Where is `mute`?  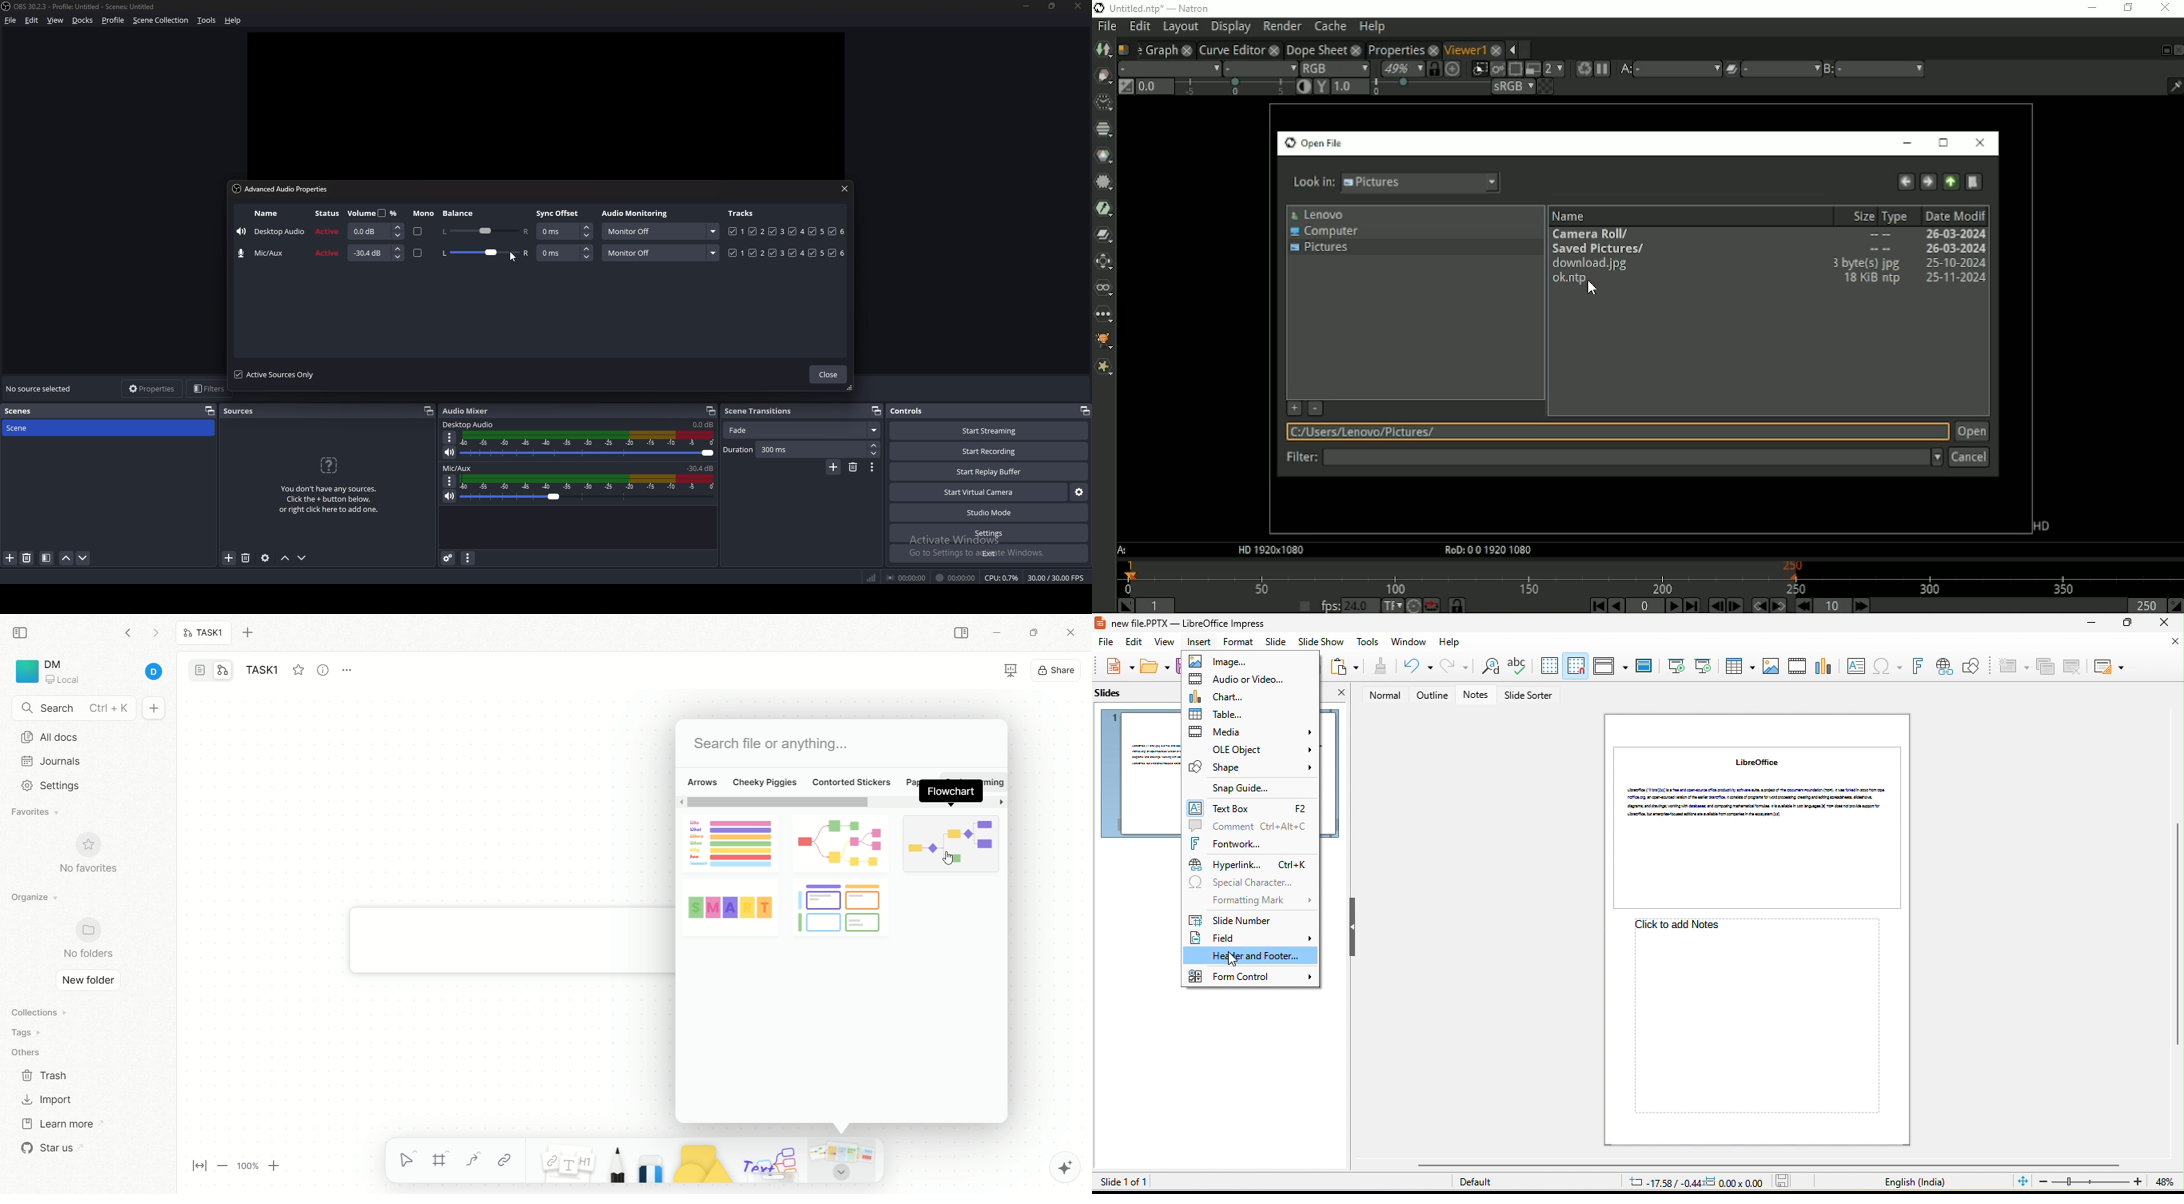
mute is located at coordinates (448, 497).